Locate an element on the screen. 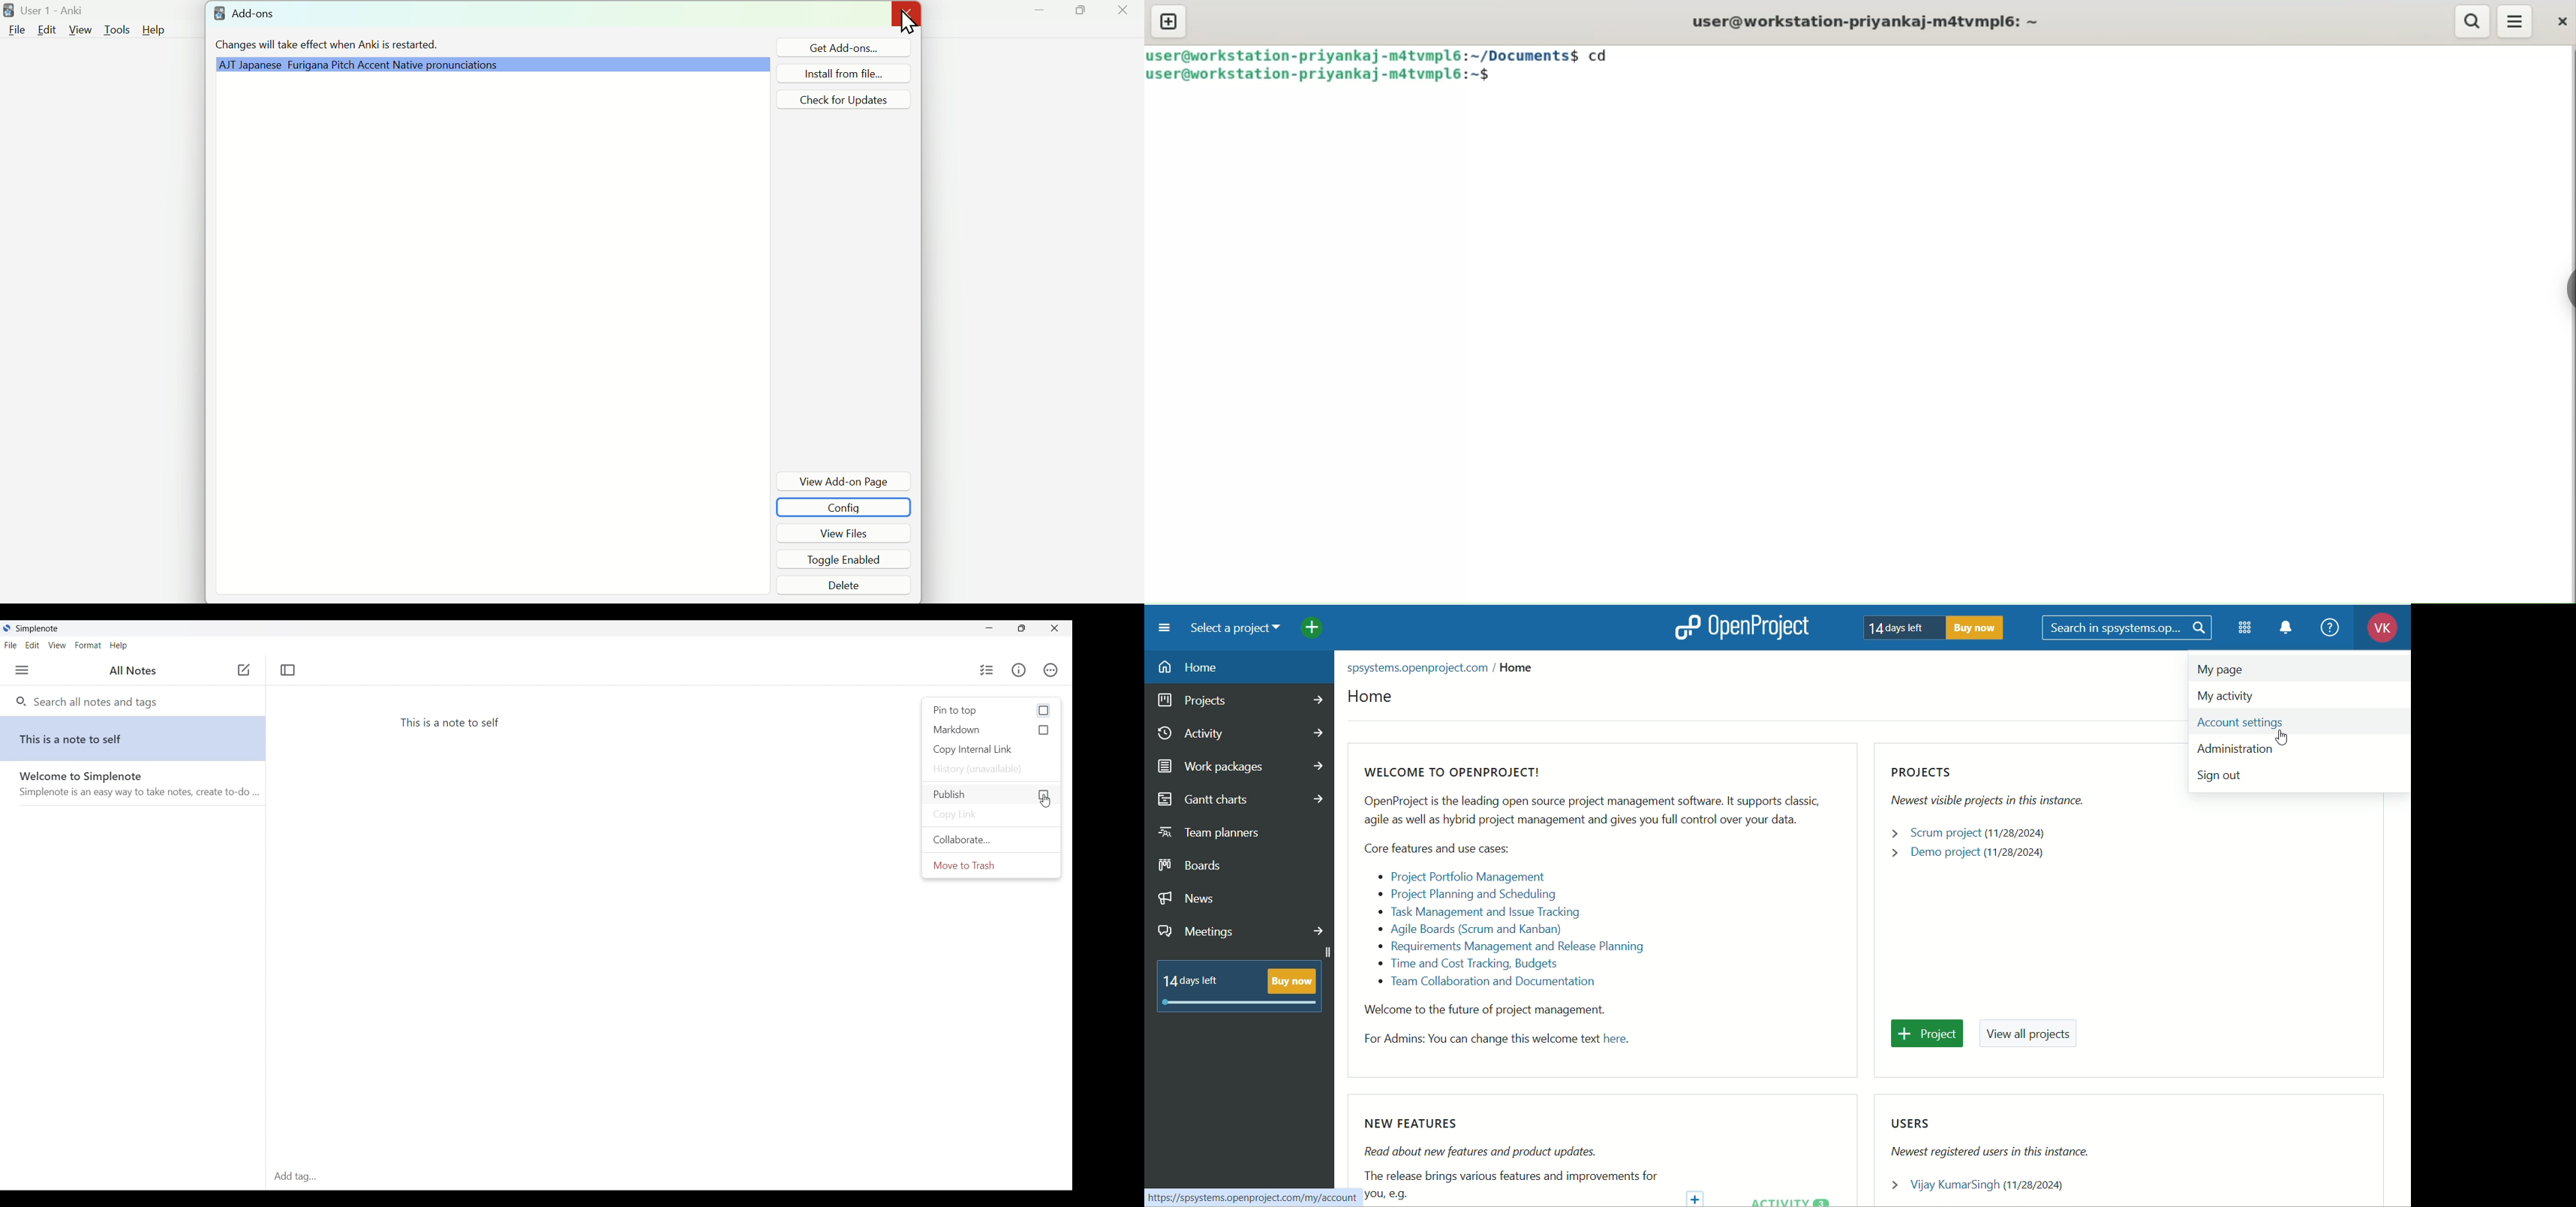  select a project is located at coordinates (1241, 630).